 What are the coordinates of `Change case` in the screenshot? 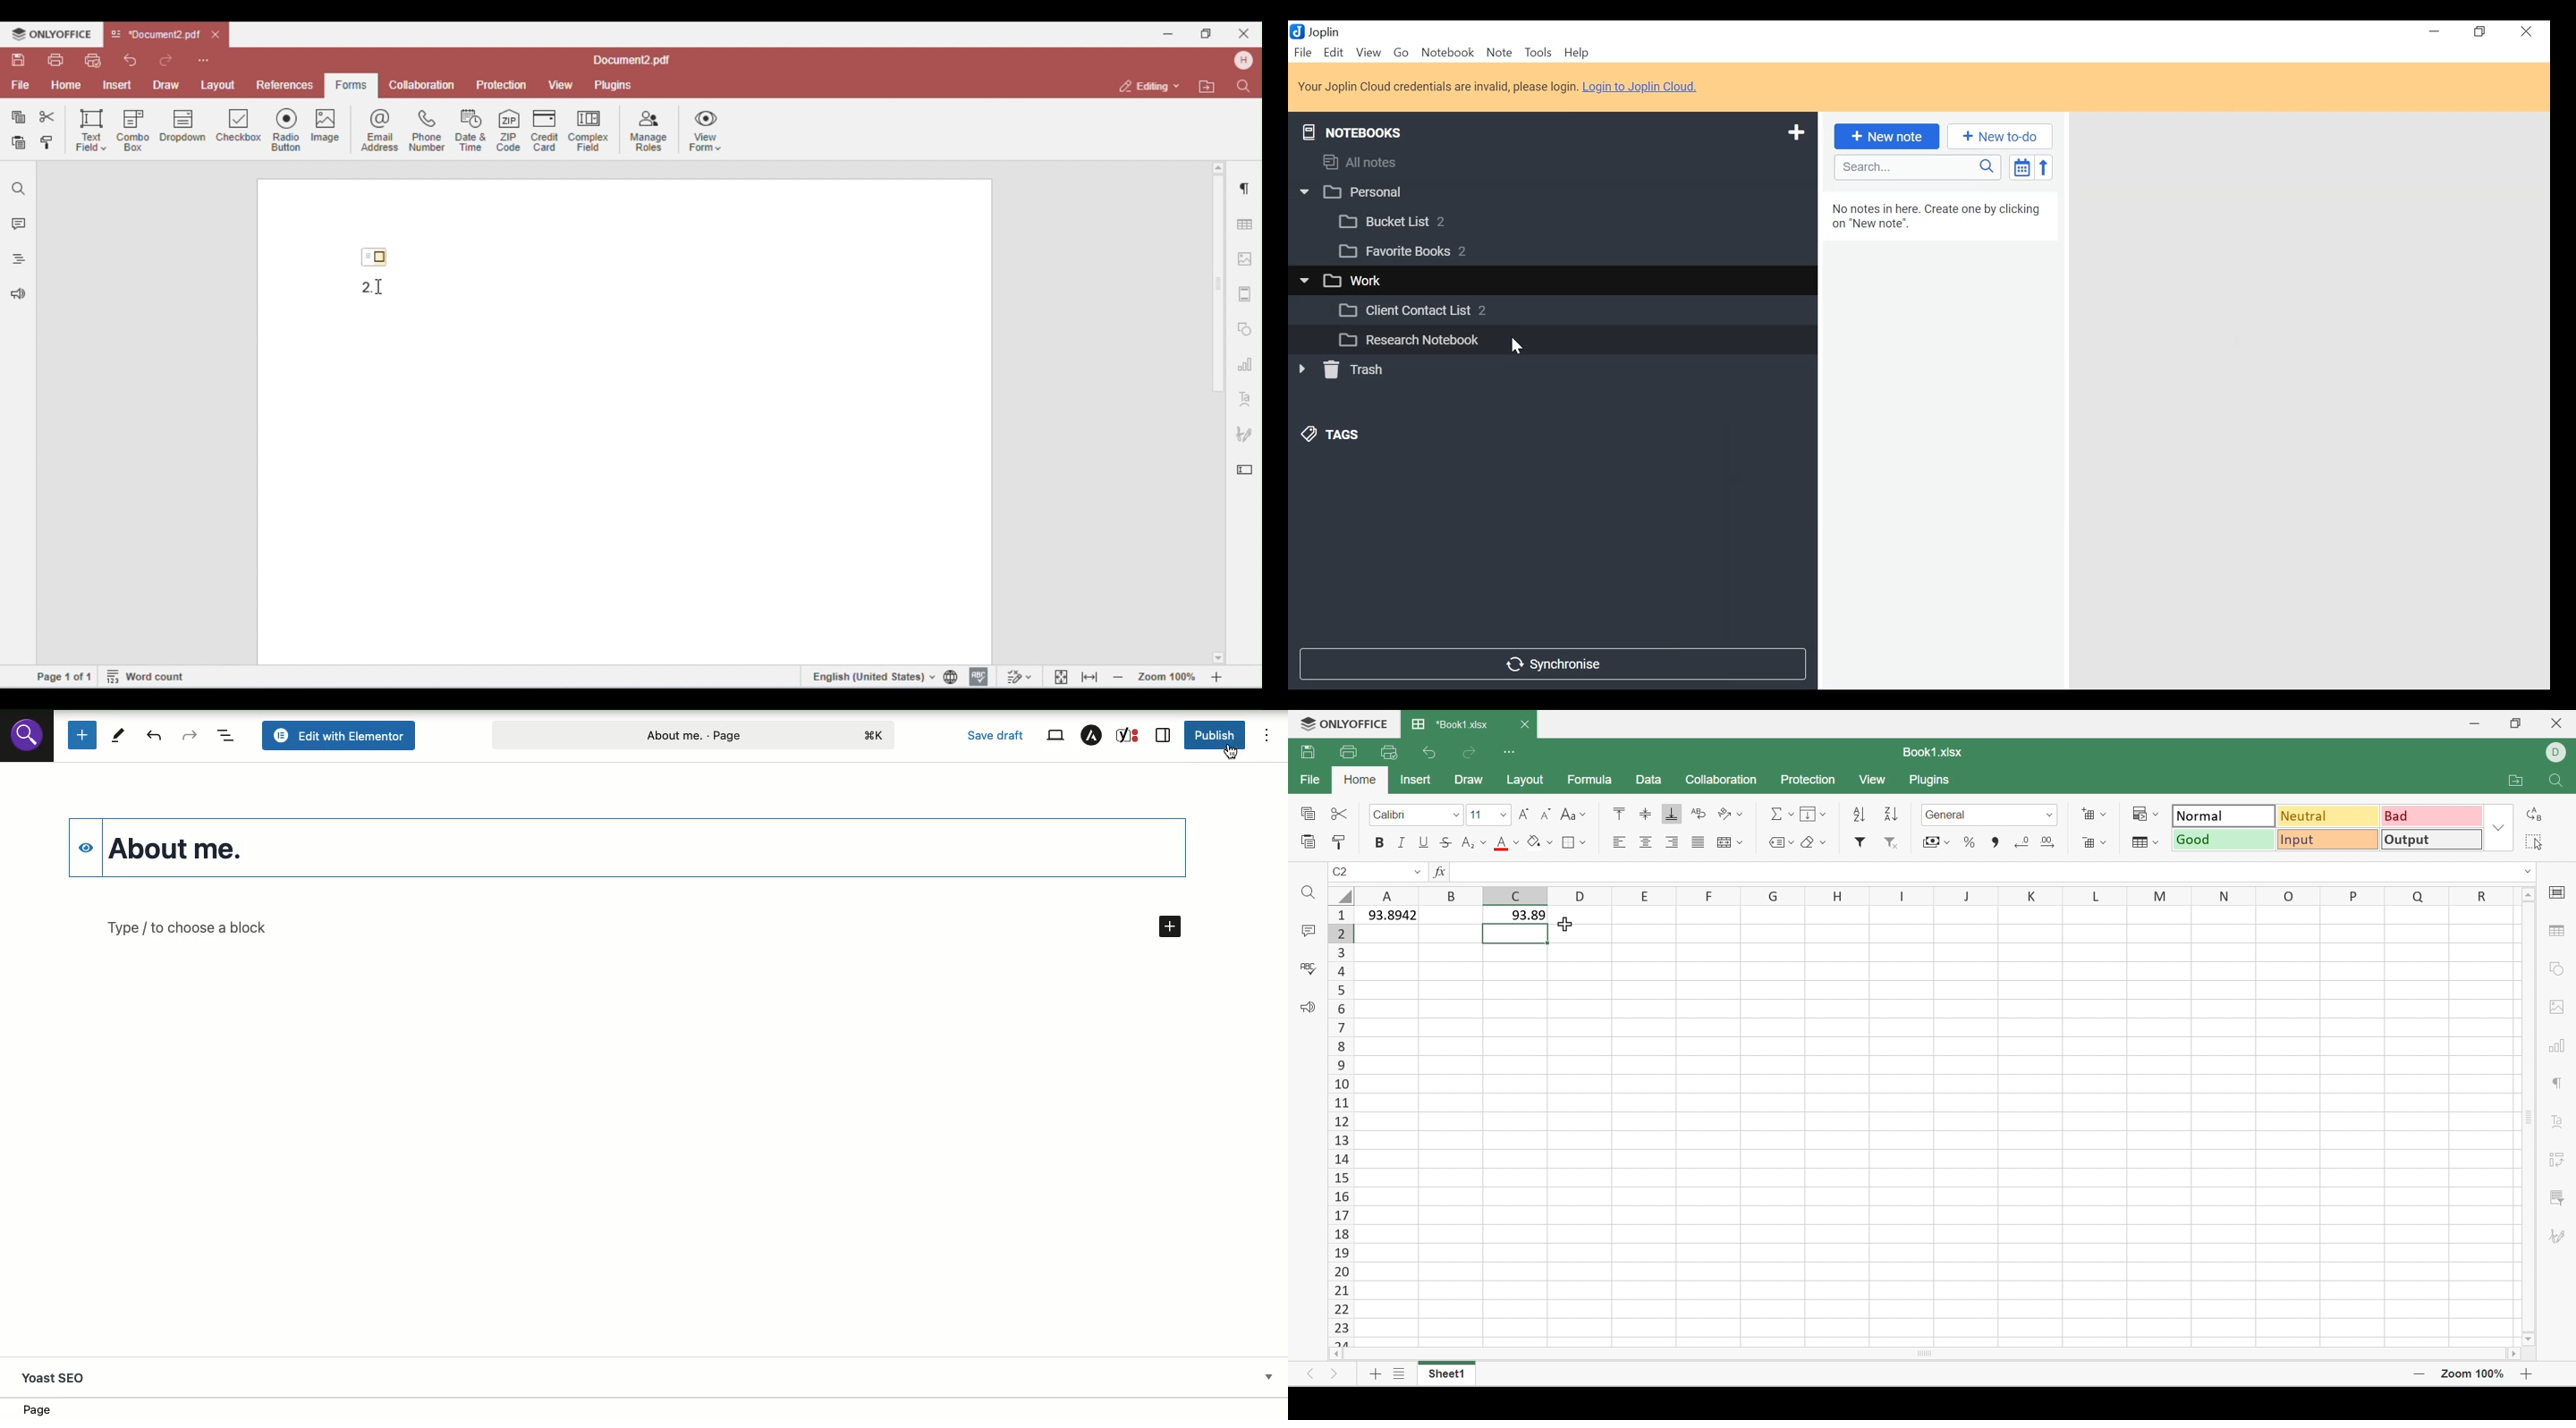 It's located at (1570, 813).